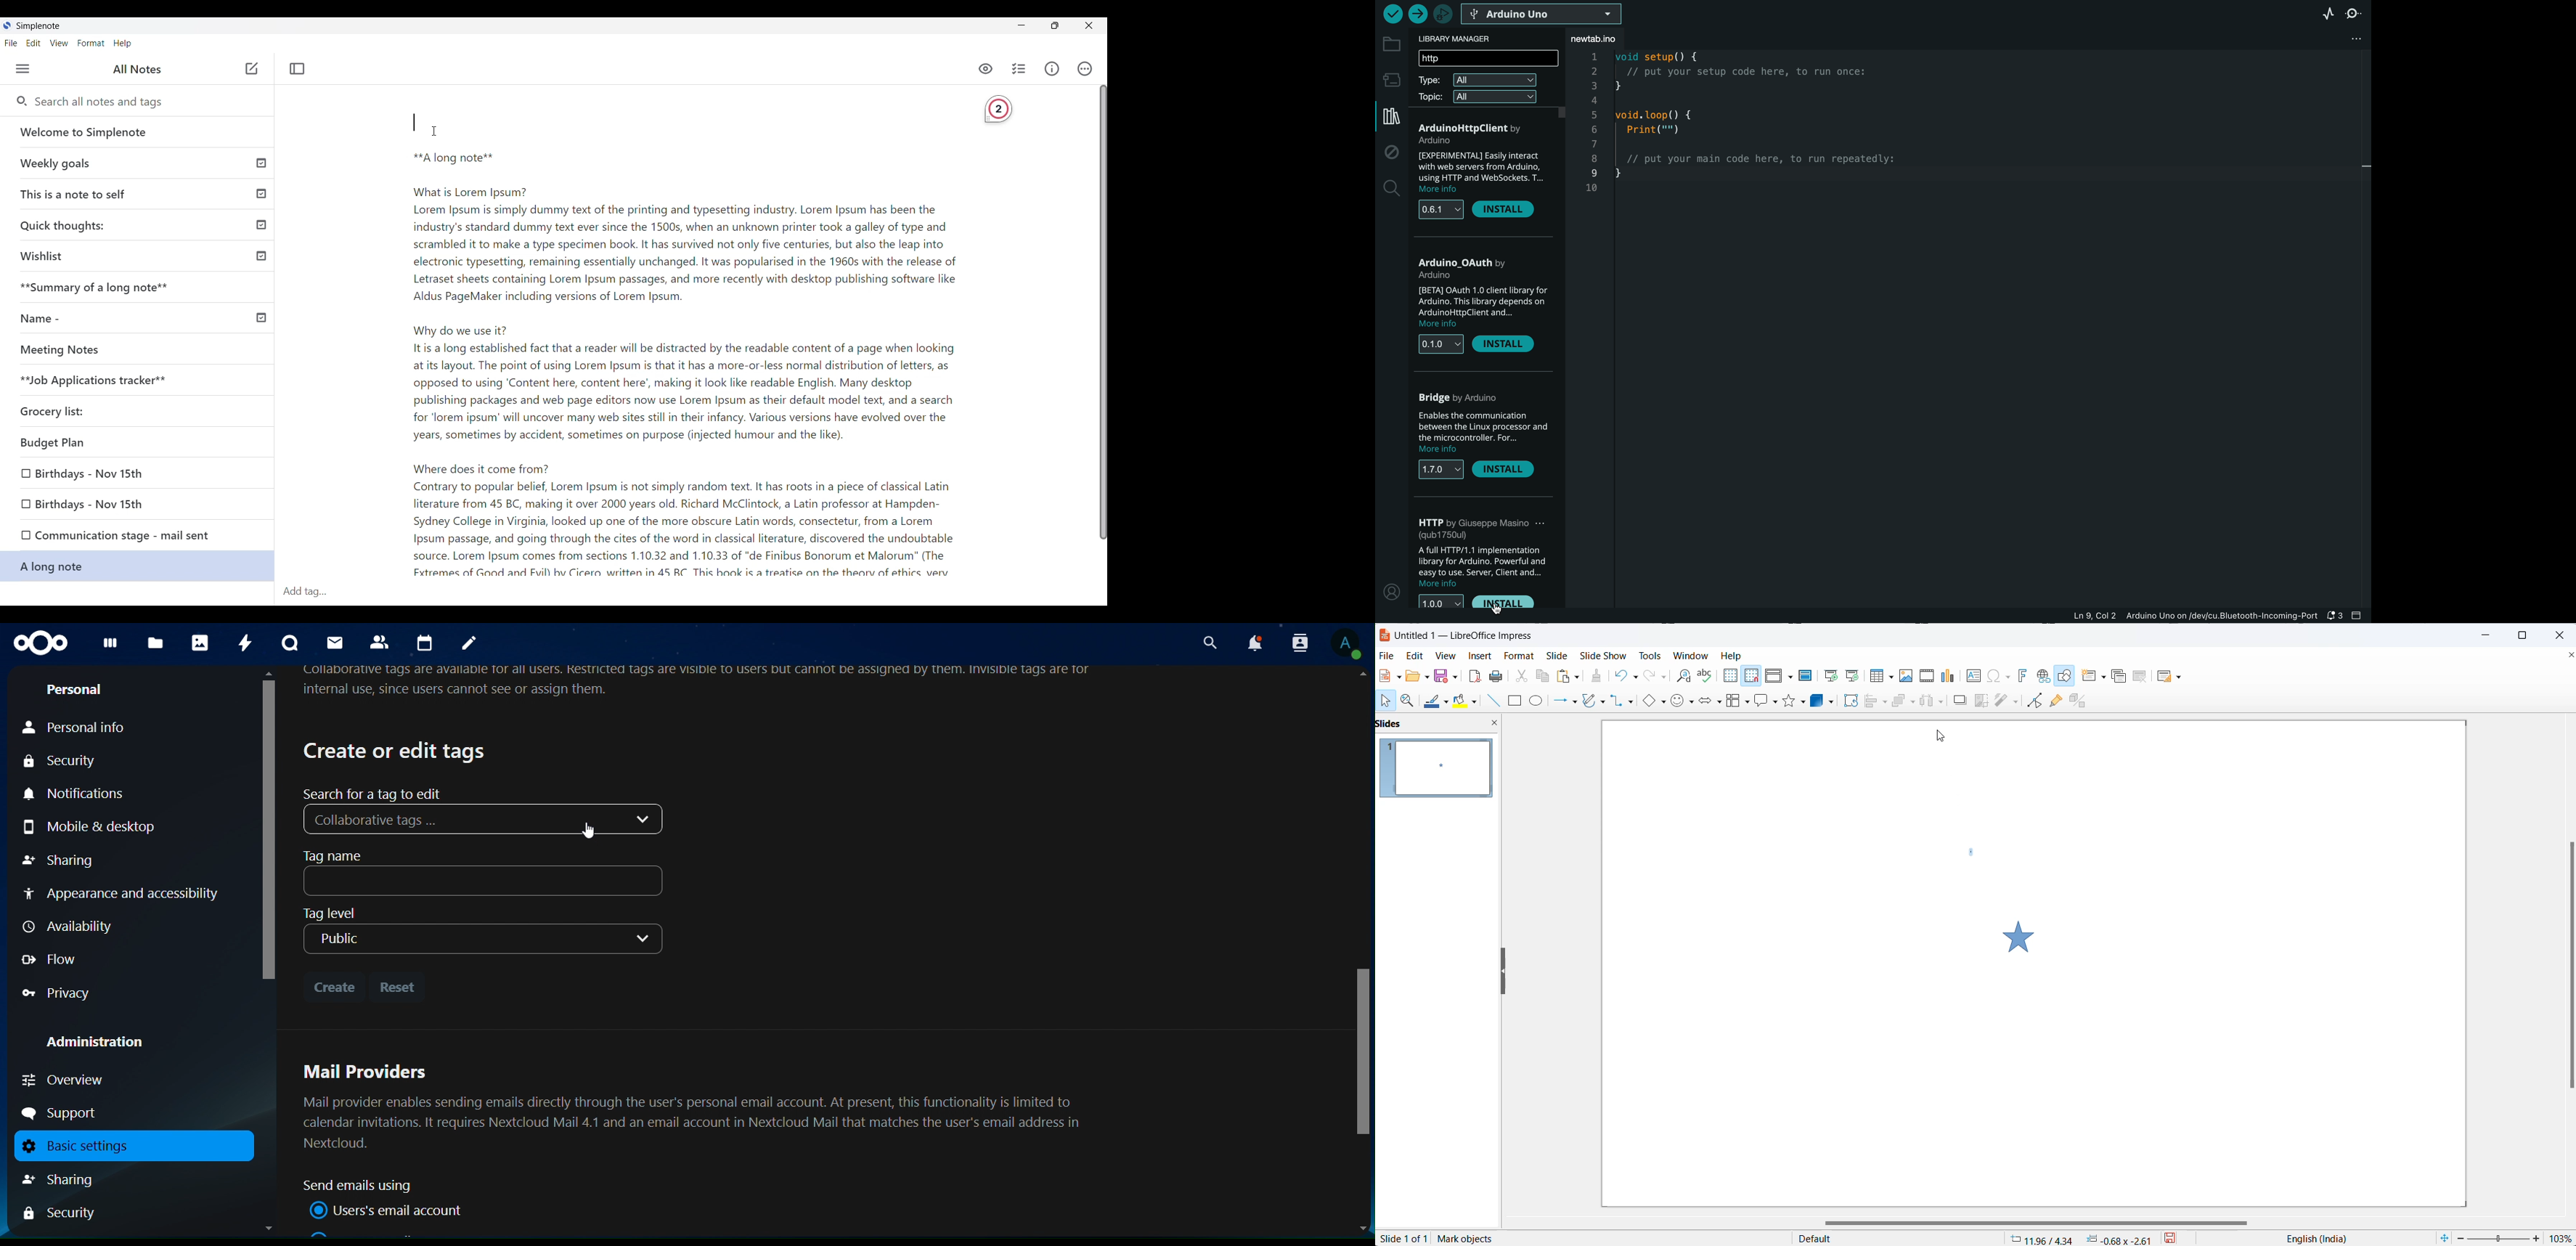 Image resolution: width=2576 pixels, height=1260 pixels. Describe the element at coordinates (2119, 678) in the screenshot. I see `DUPLICATE SLIDE` at that location.